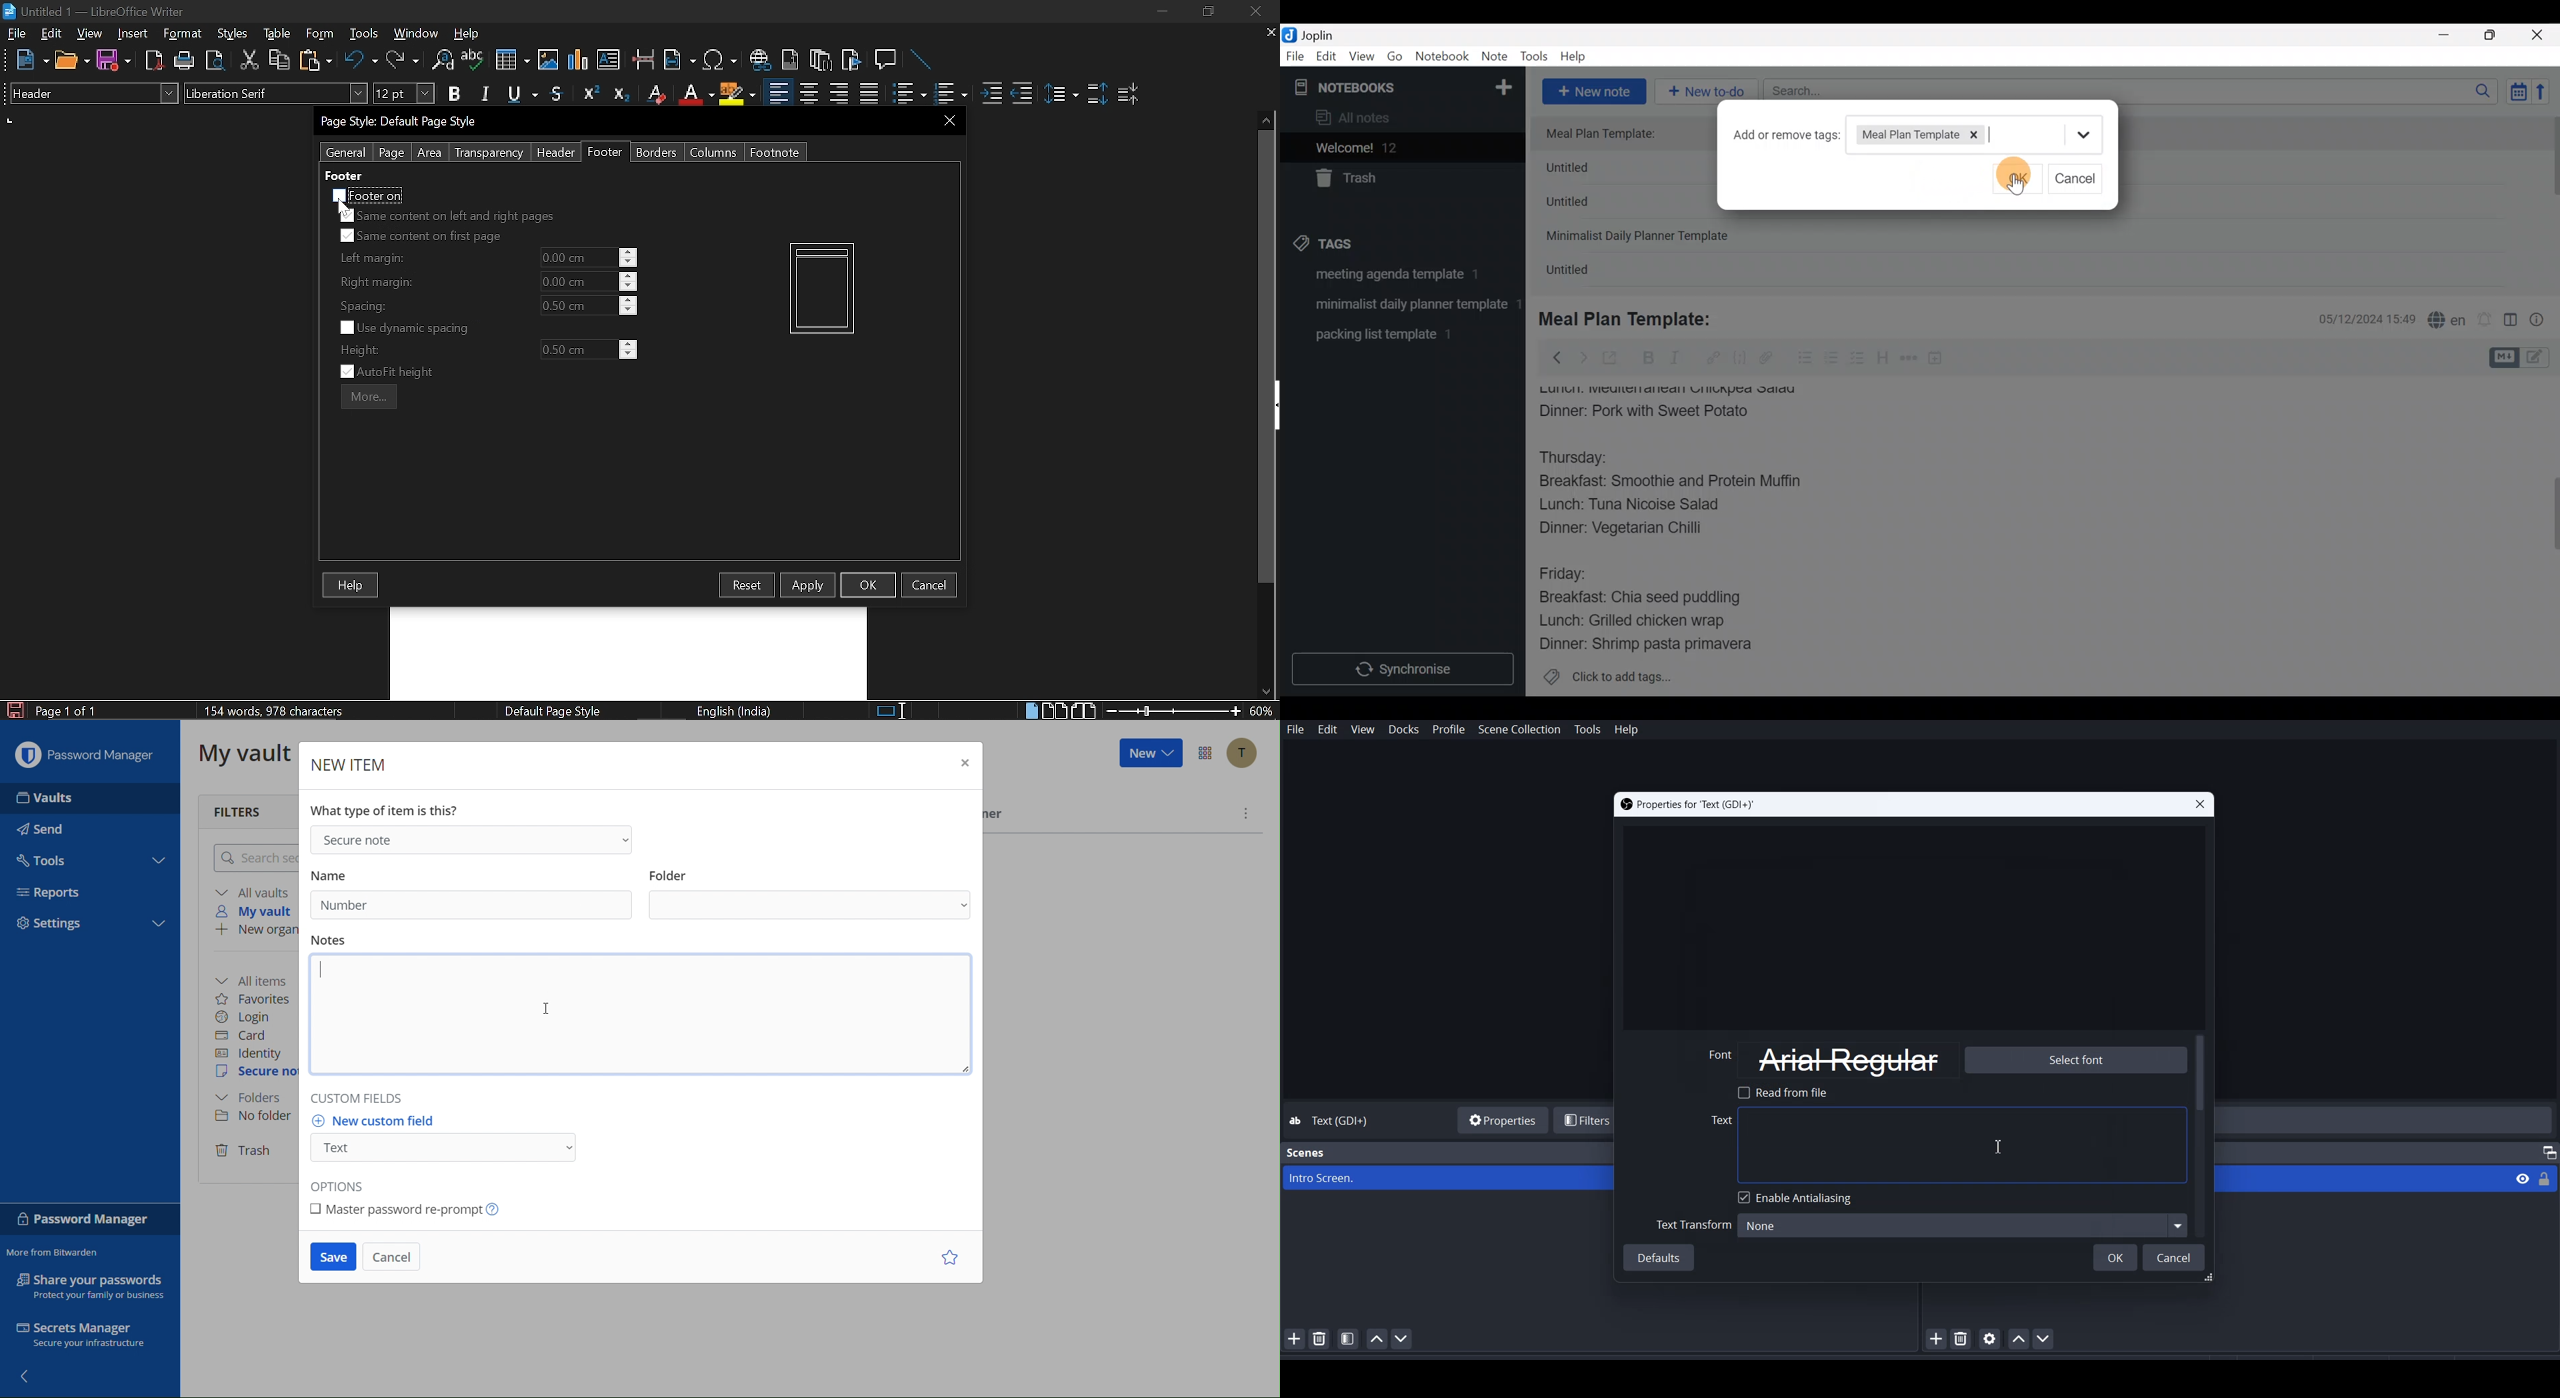  Describe the element at coordinates (1909, 359) in the screenshot. I see `Horizontal rule` at that location.